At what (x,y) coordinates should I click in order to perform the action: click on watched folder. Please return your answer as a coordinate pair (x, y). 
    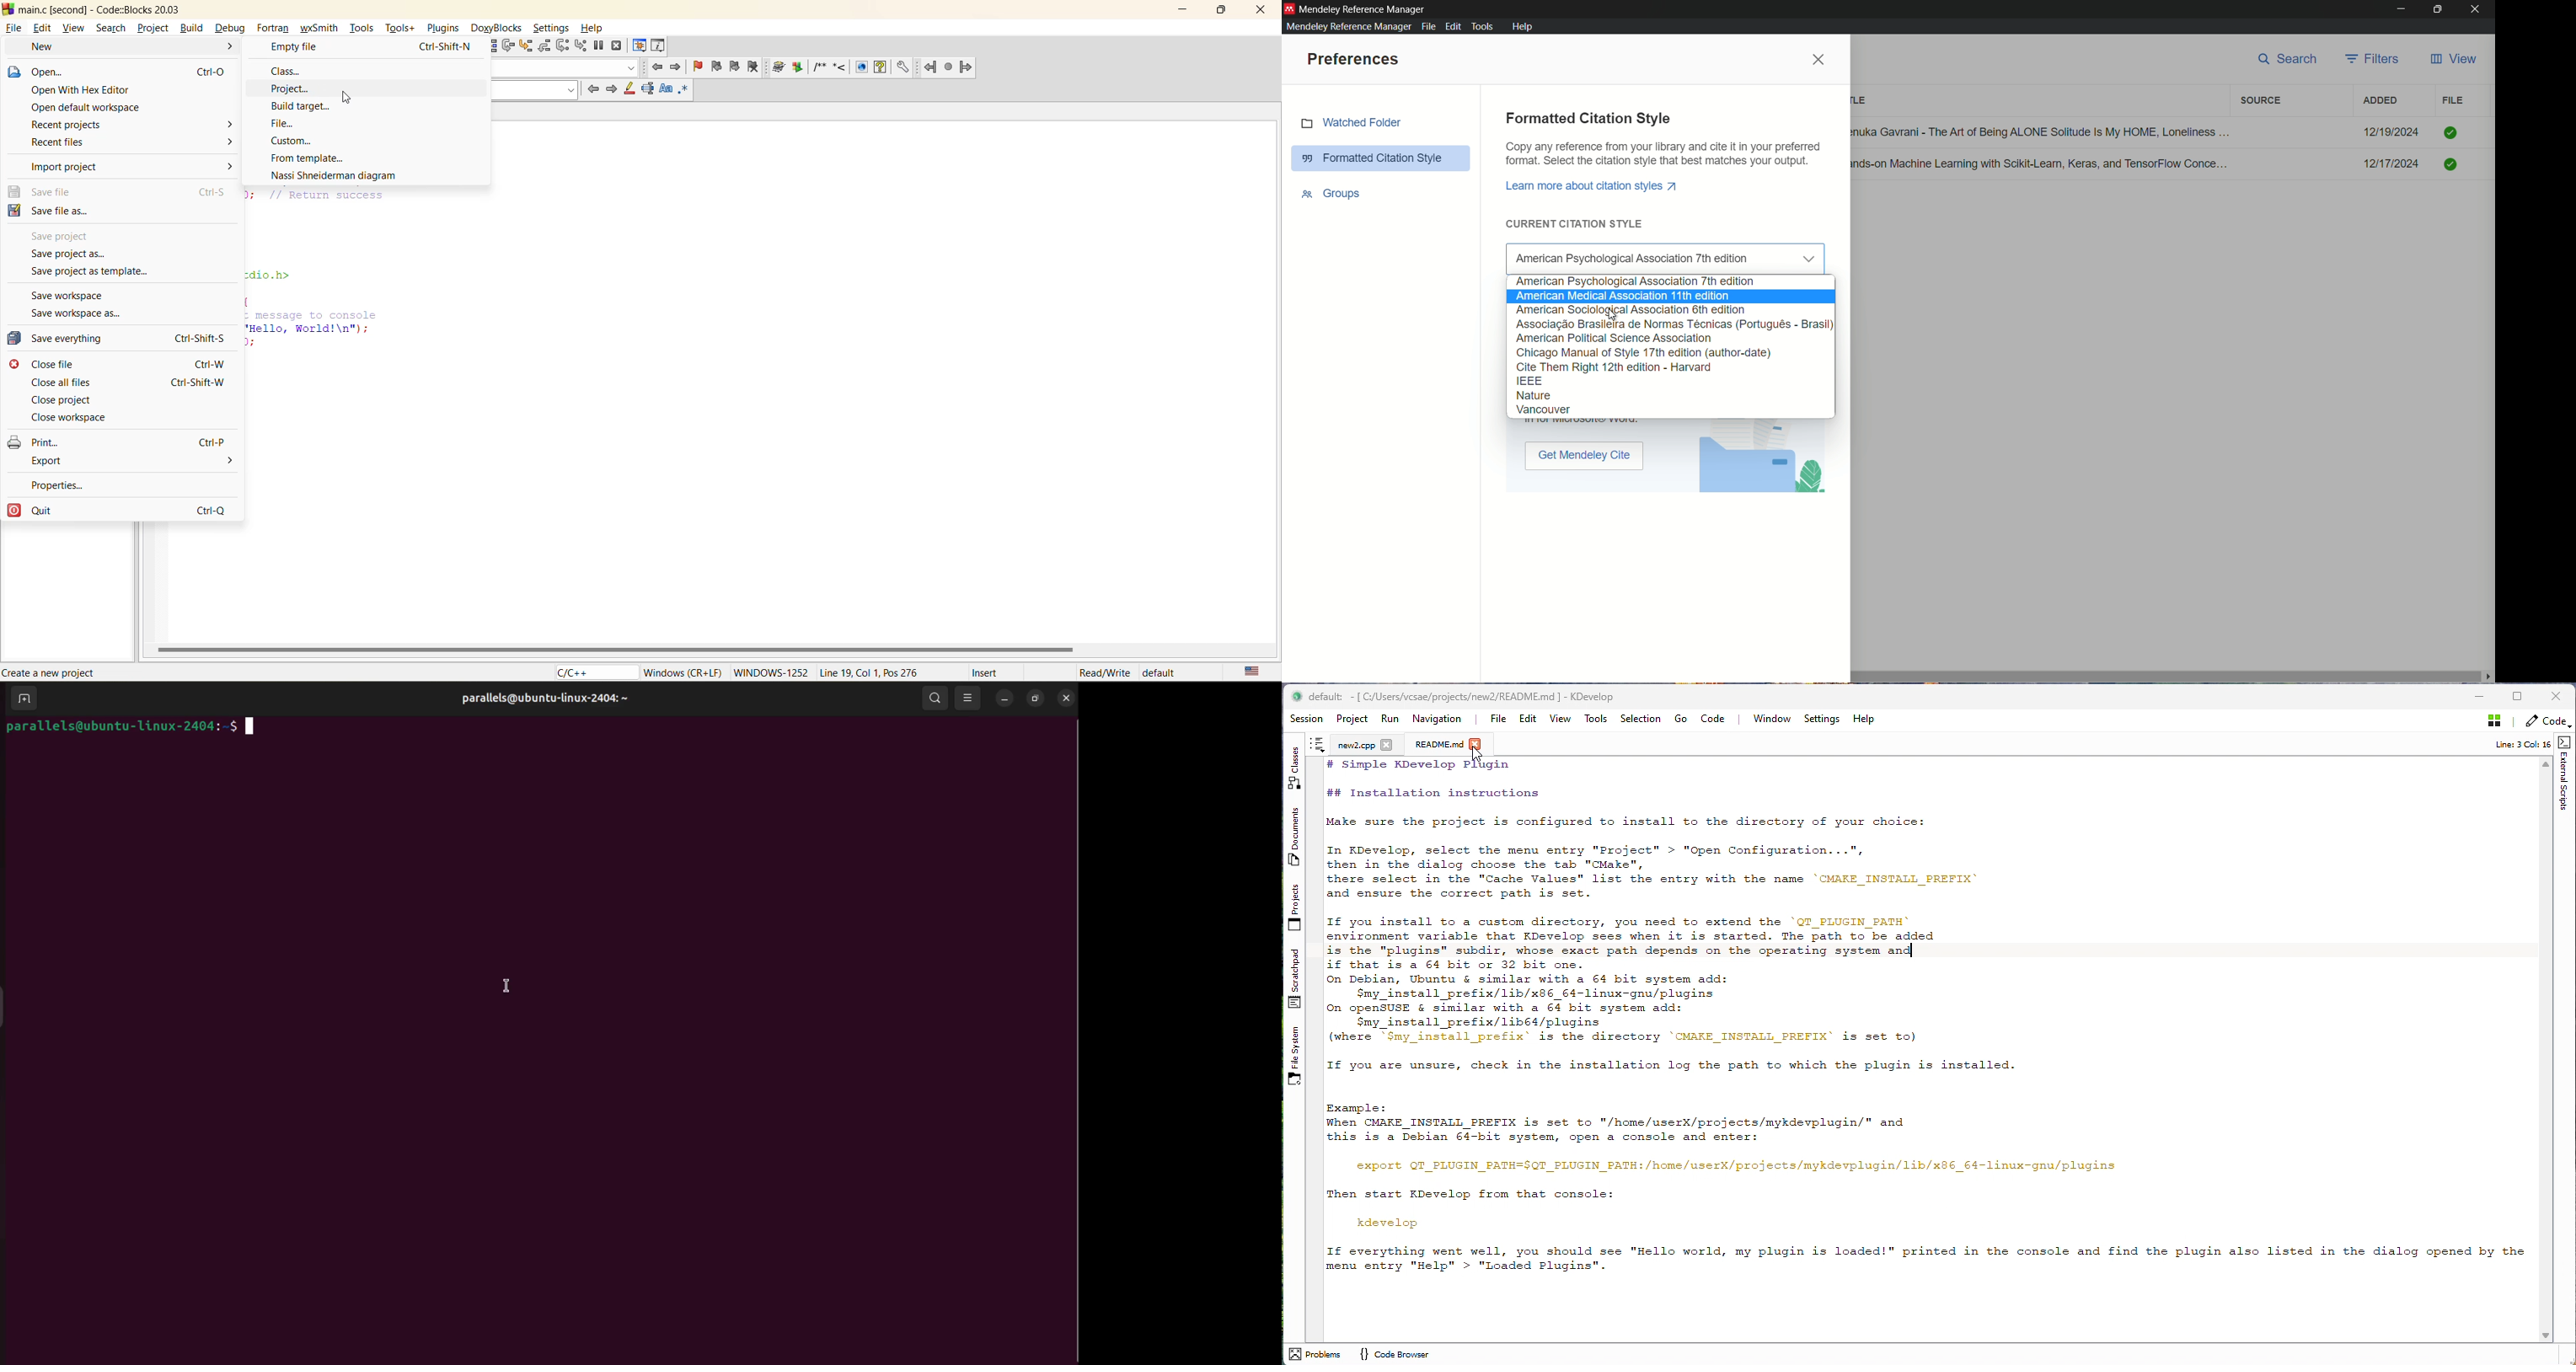
    Looking at the image, I should click on (1351, 124).